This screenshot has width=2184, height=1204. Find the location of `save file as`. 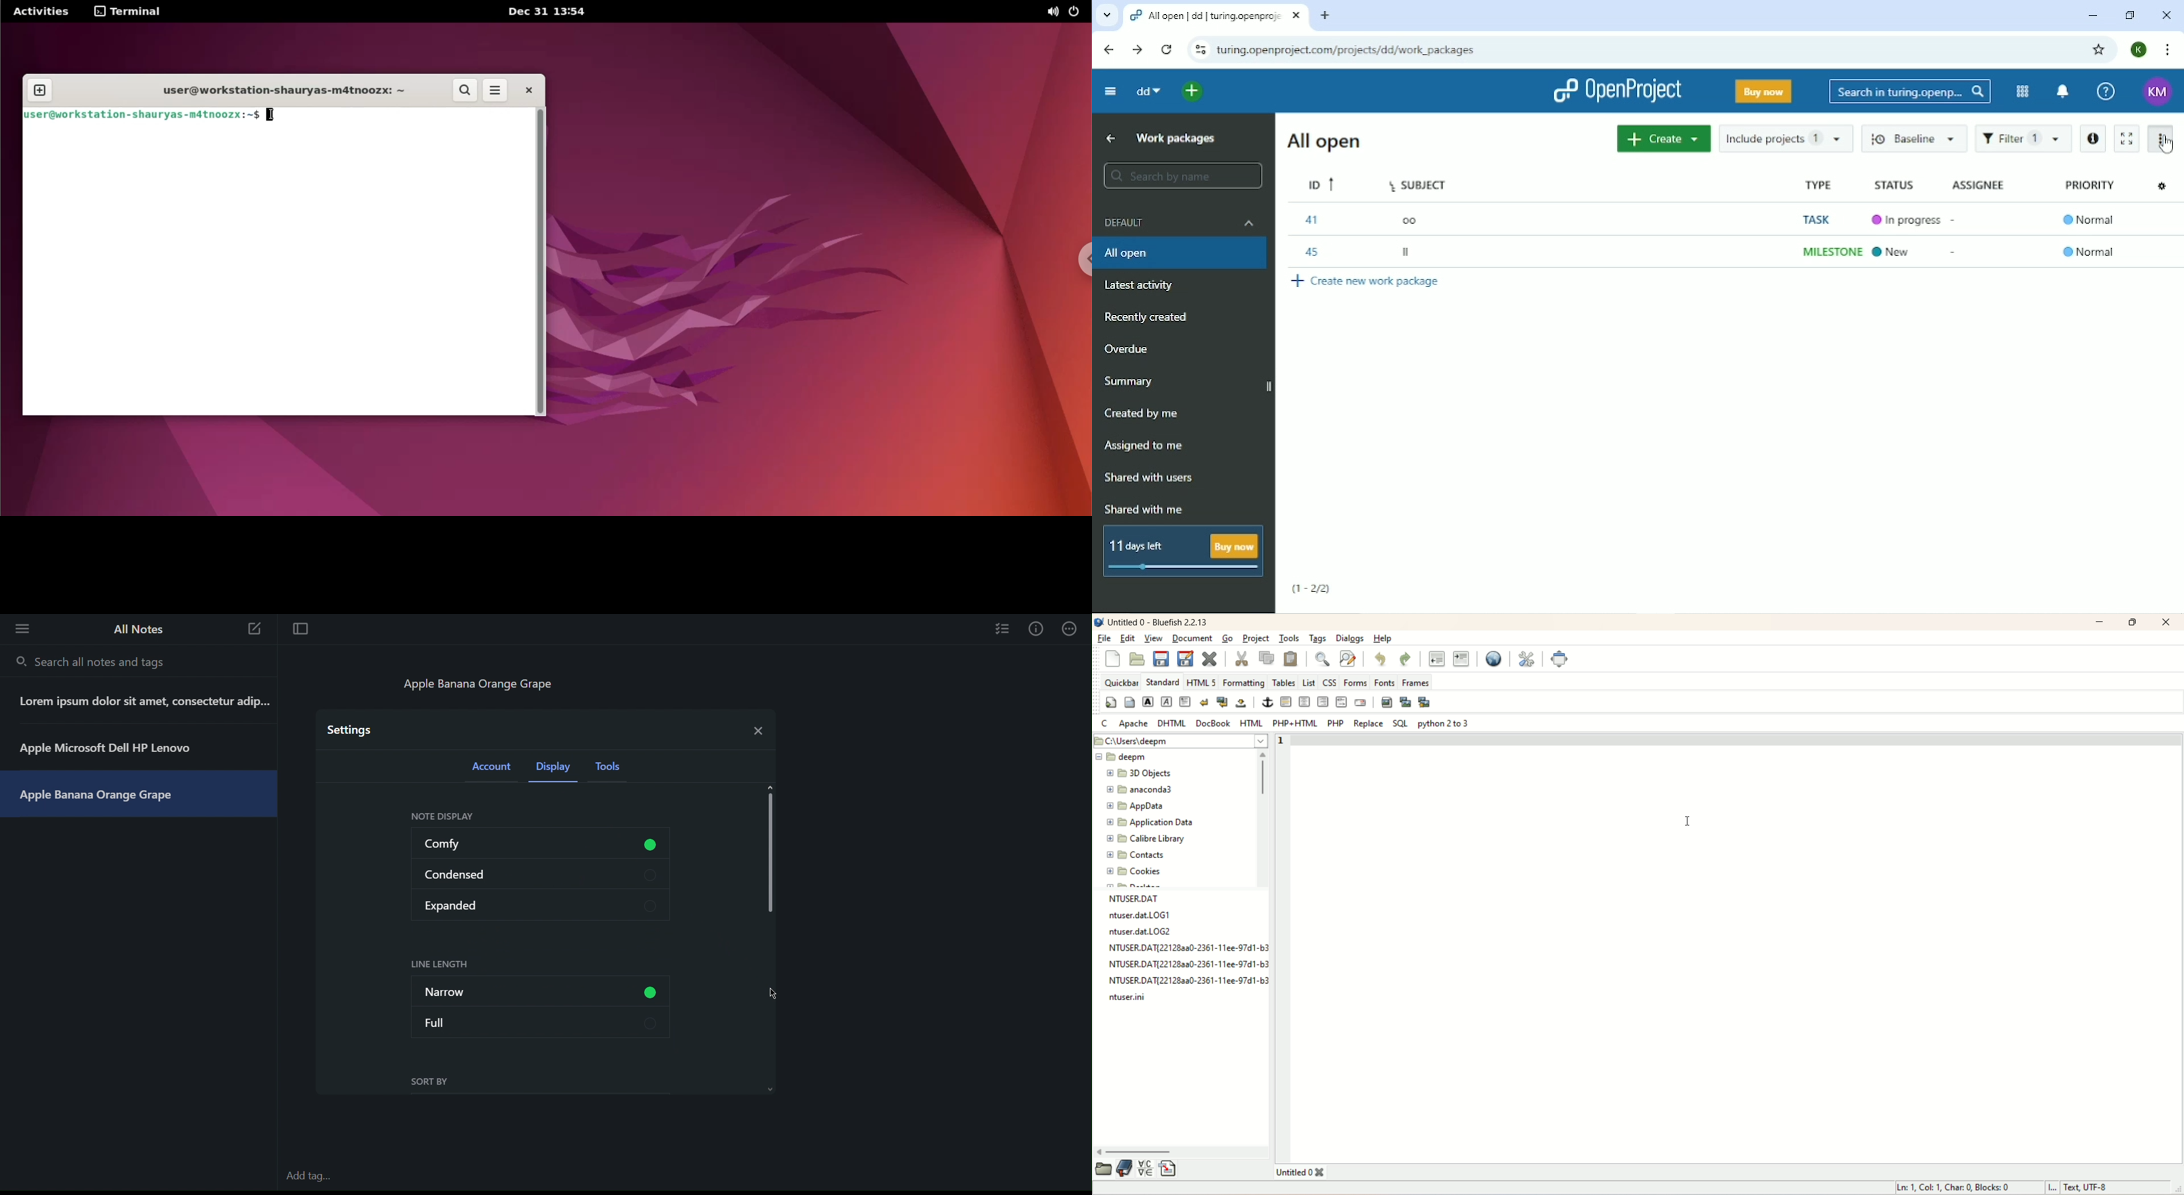

save file as is located at coordinates (1186, 659).